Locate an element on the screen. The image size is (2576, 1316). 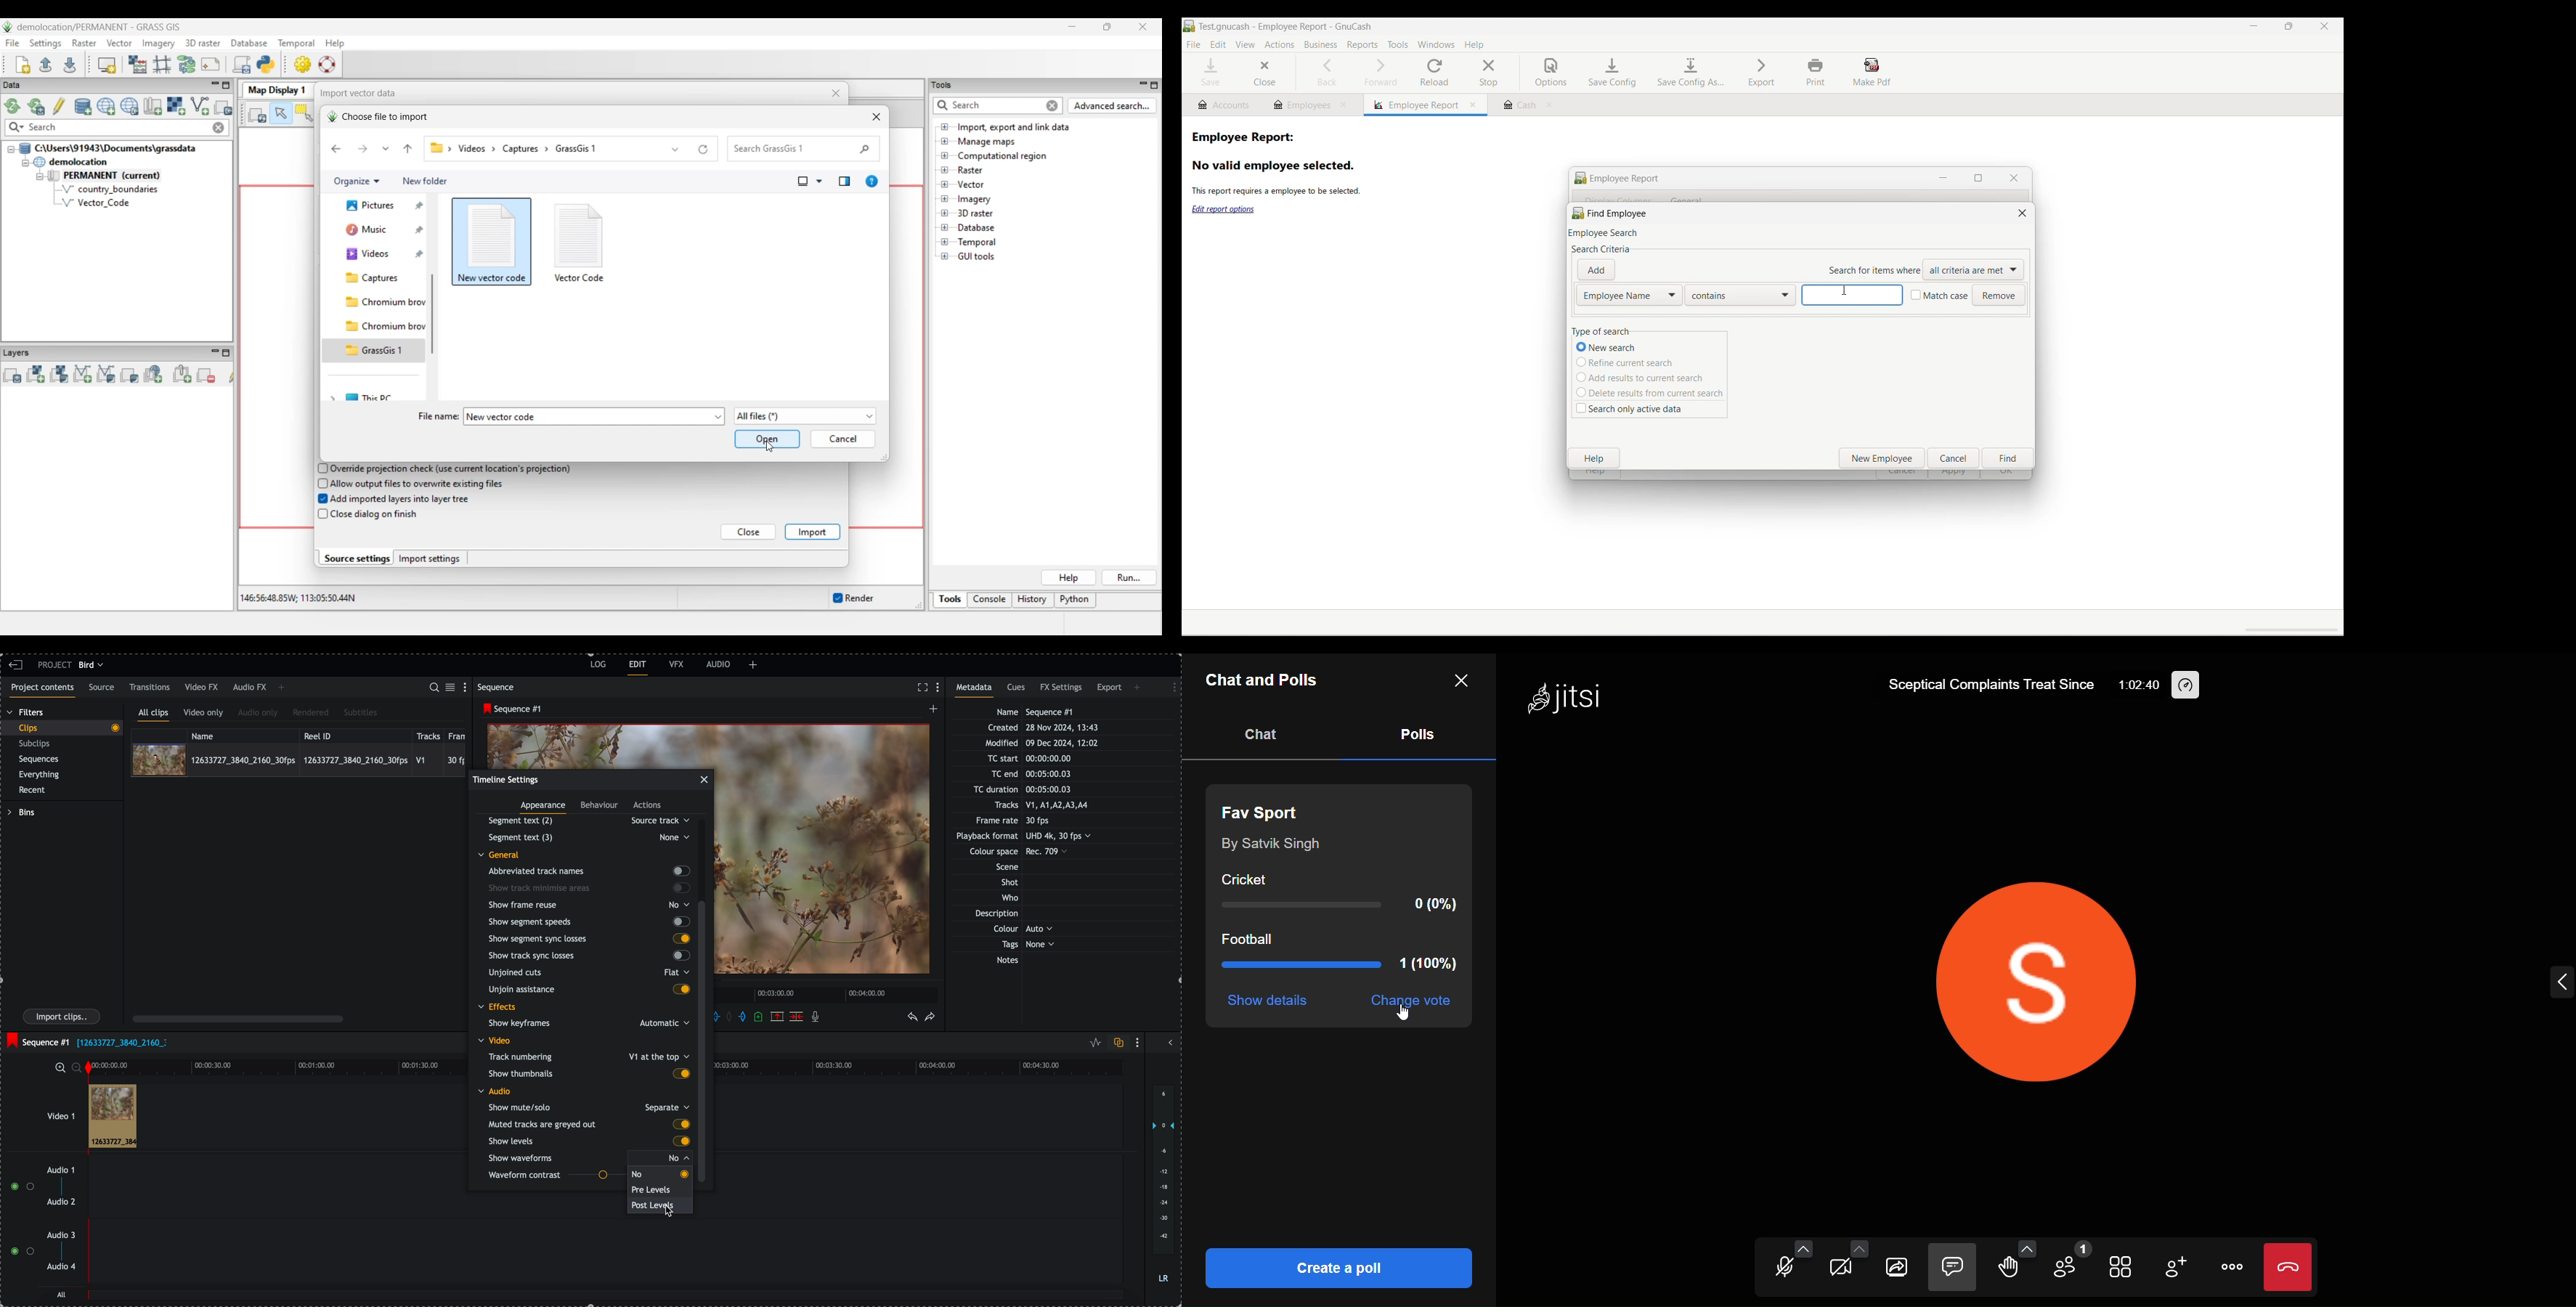
raise hand is located at coordinates (2005, 1270).